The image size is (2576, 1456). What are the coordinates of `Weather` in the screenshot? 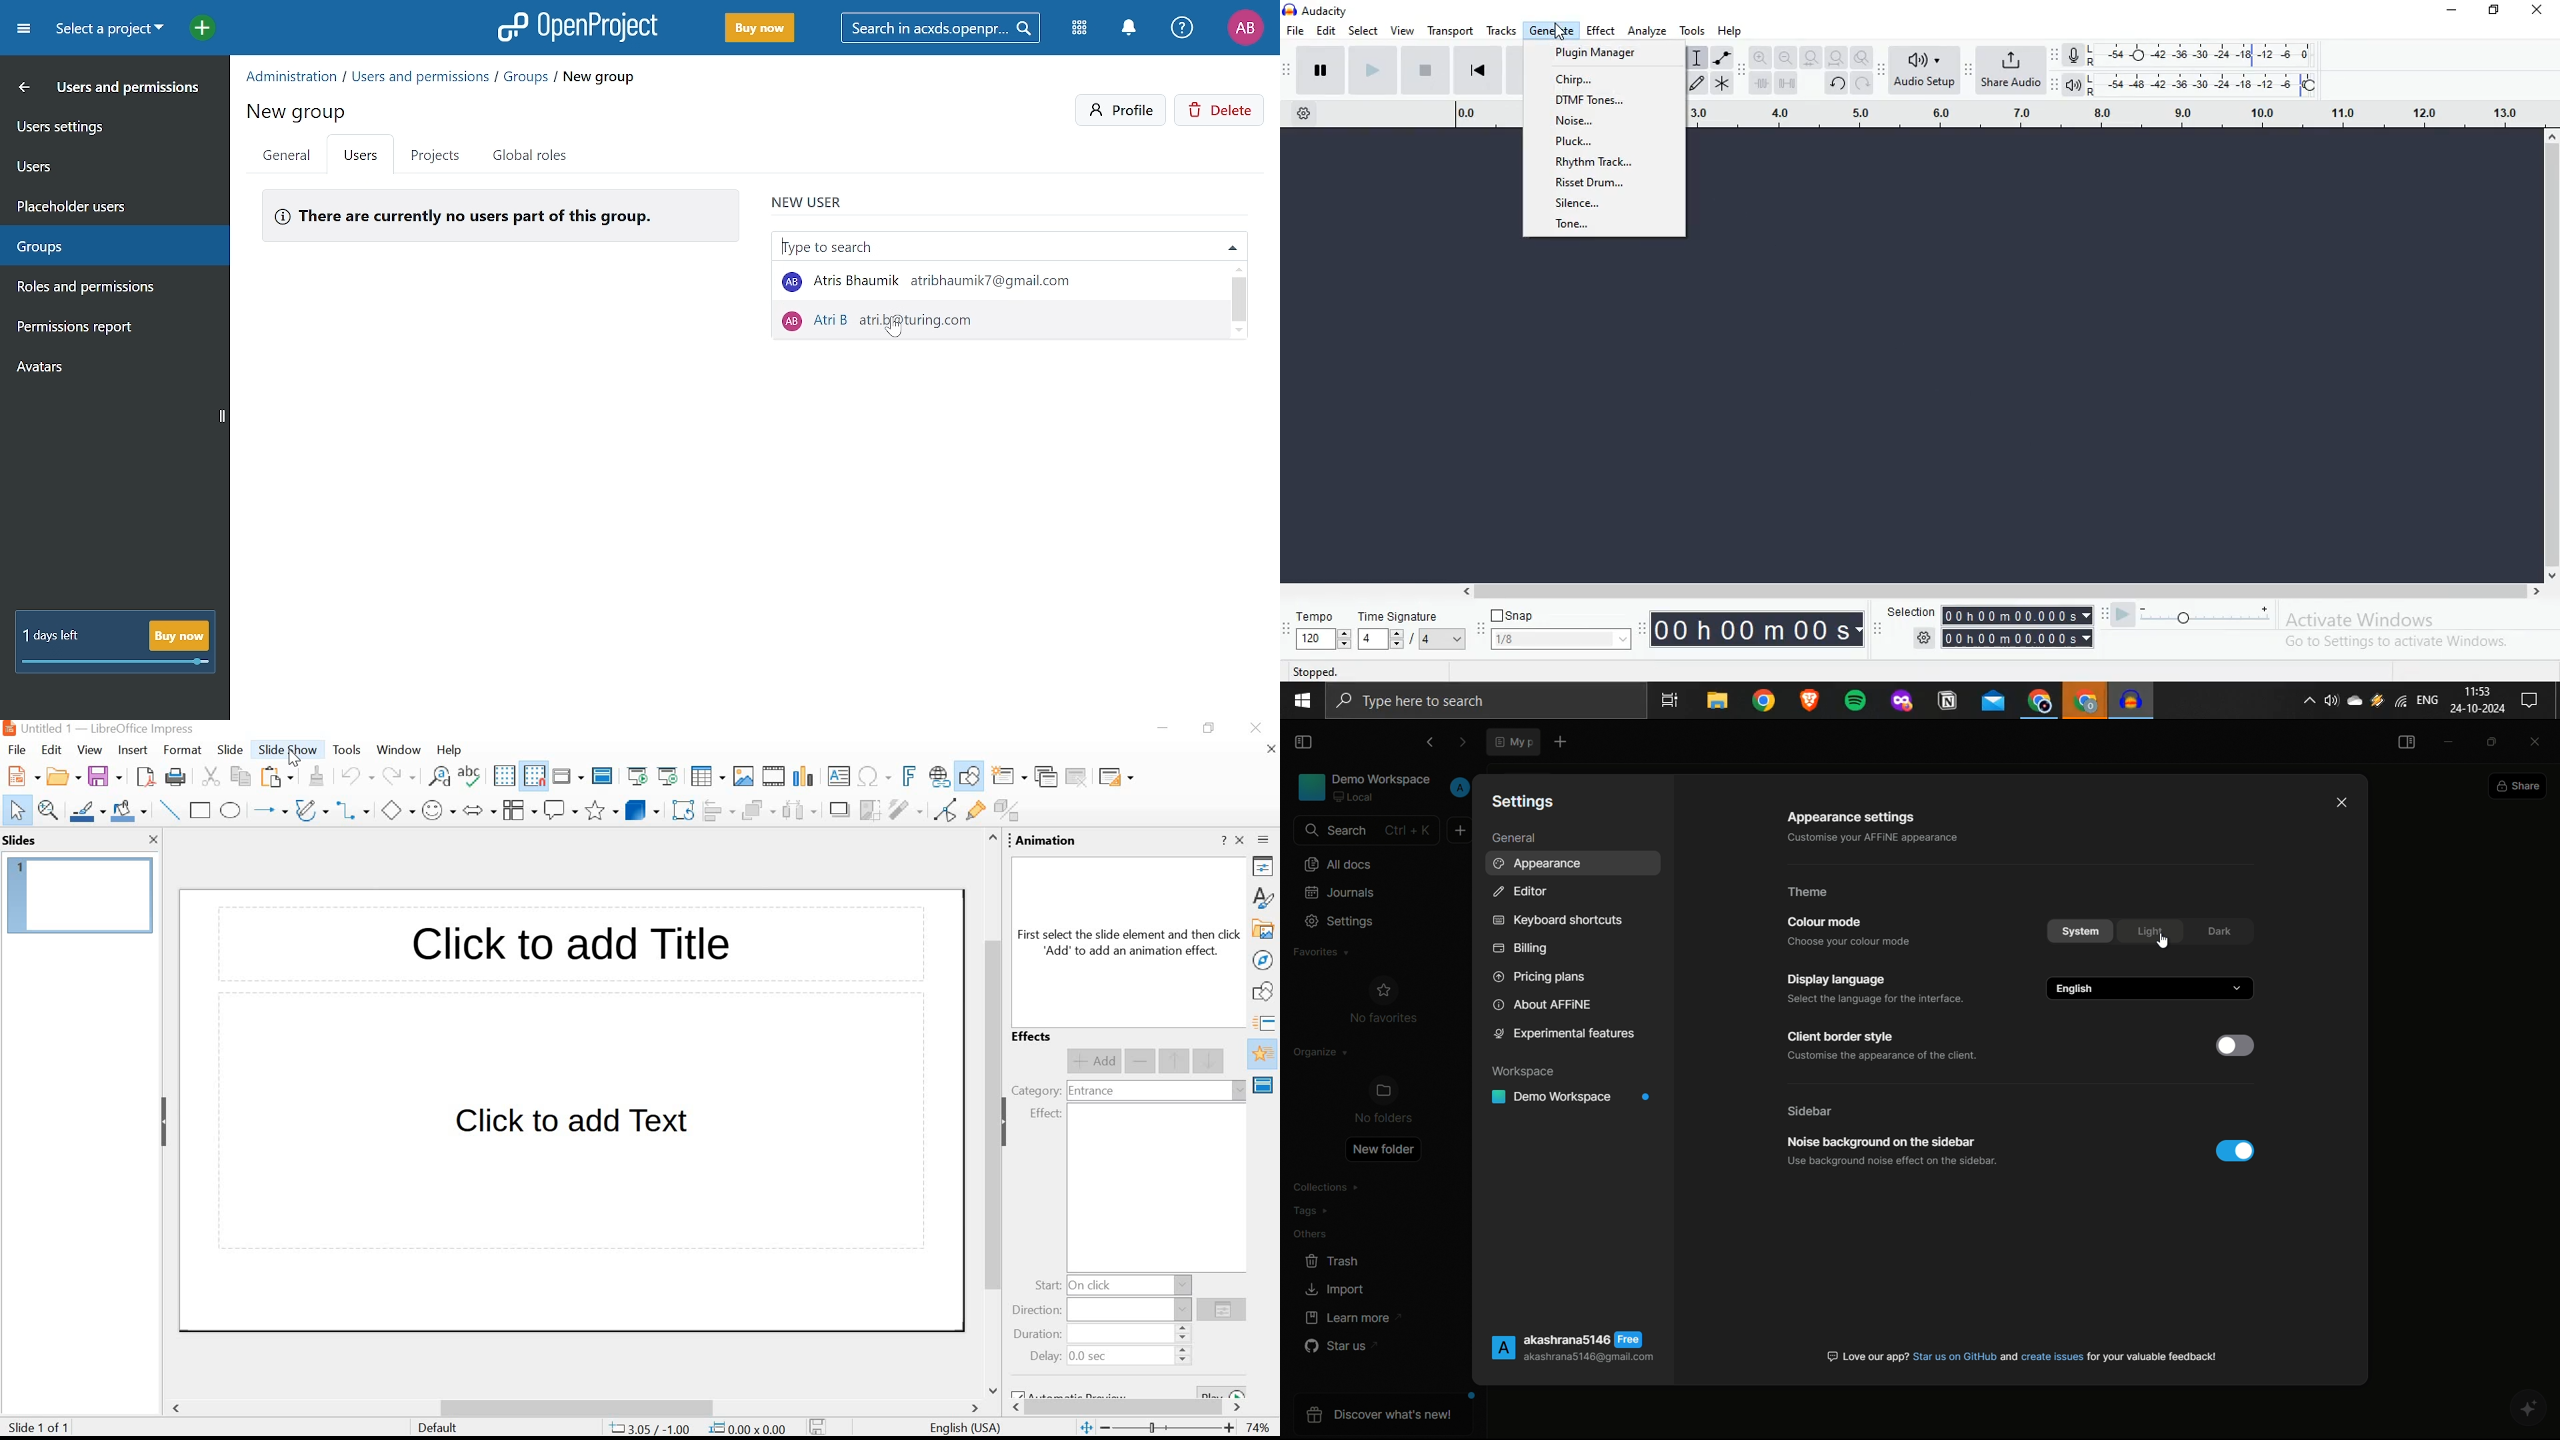 It's located at (2377, 703).